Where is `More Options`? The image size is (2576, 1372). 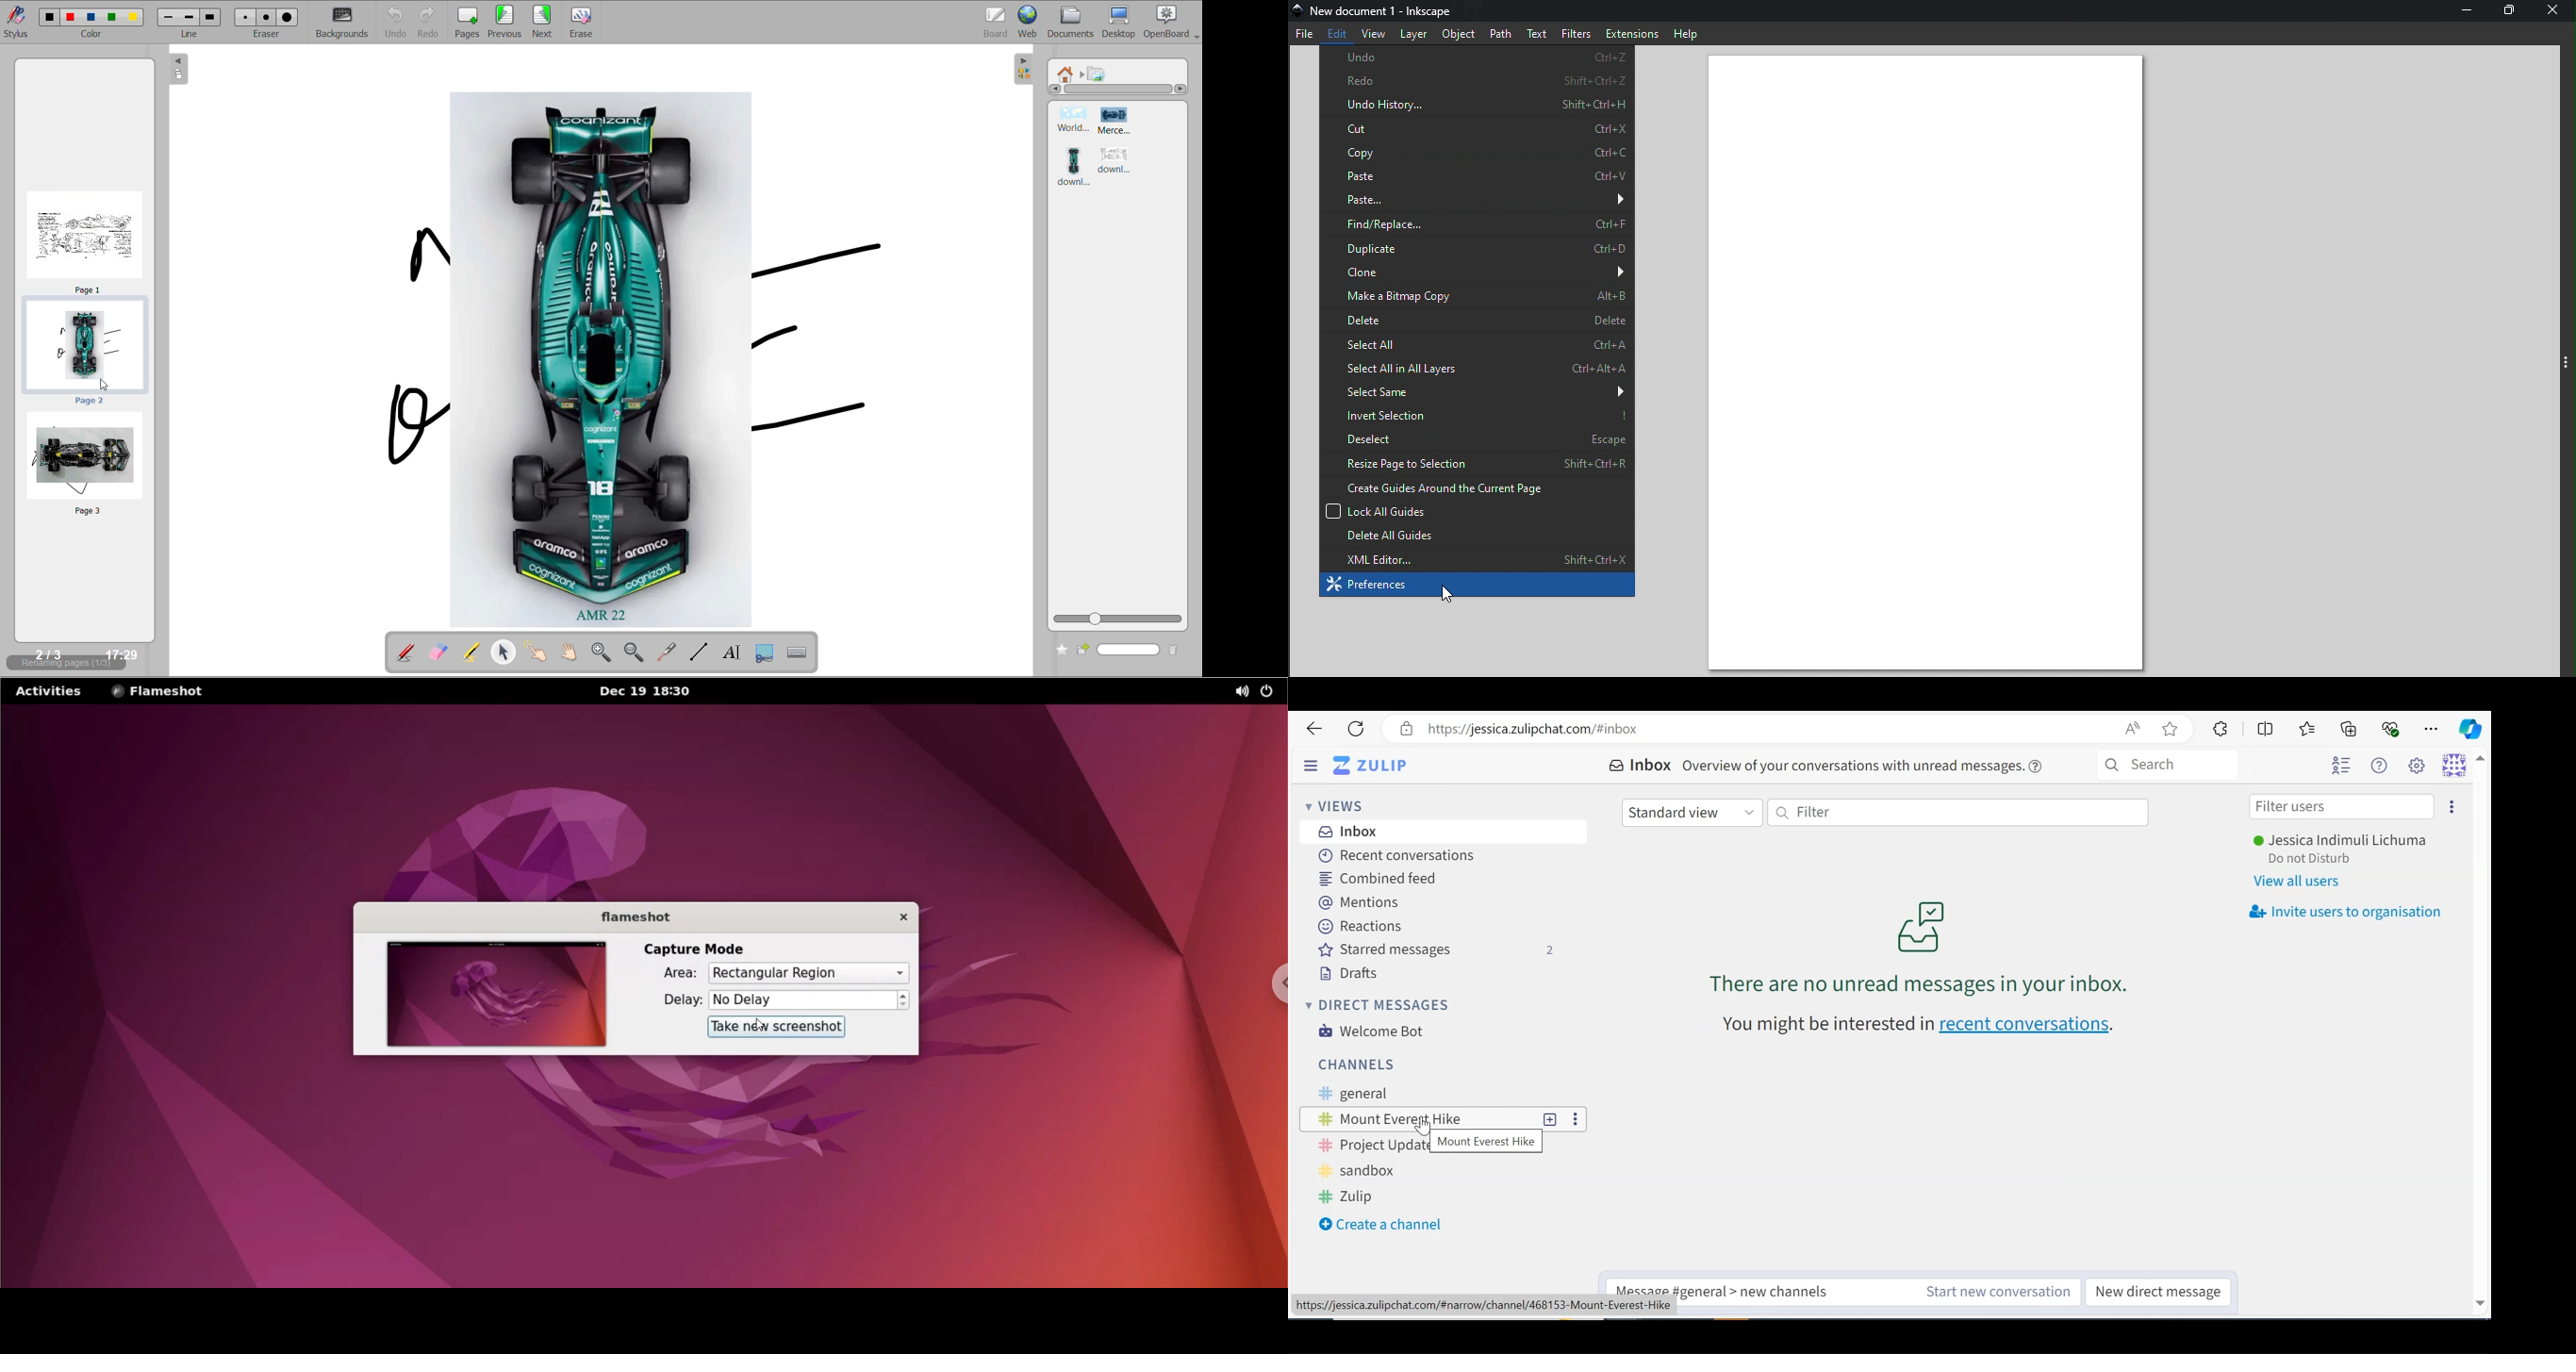 More Options is located at coordinates (1576, 1119).